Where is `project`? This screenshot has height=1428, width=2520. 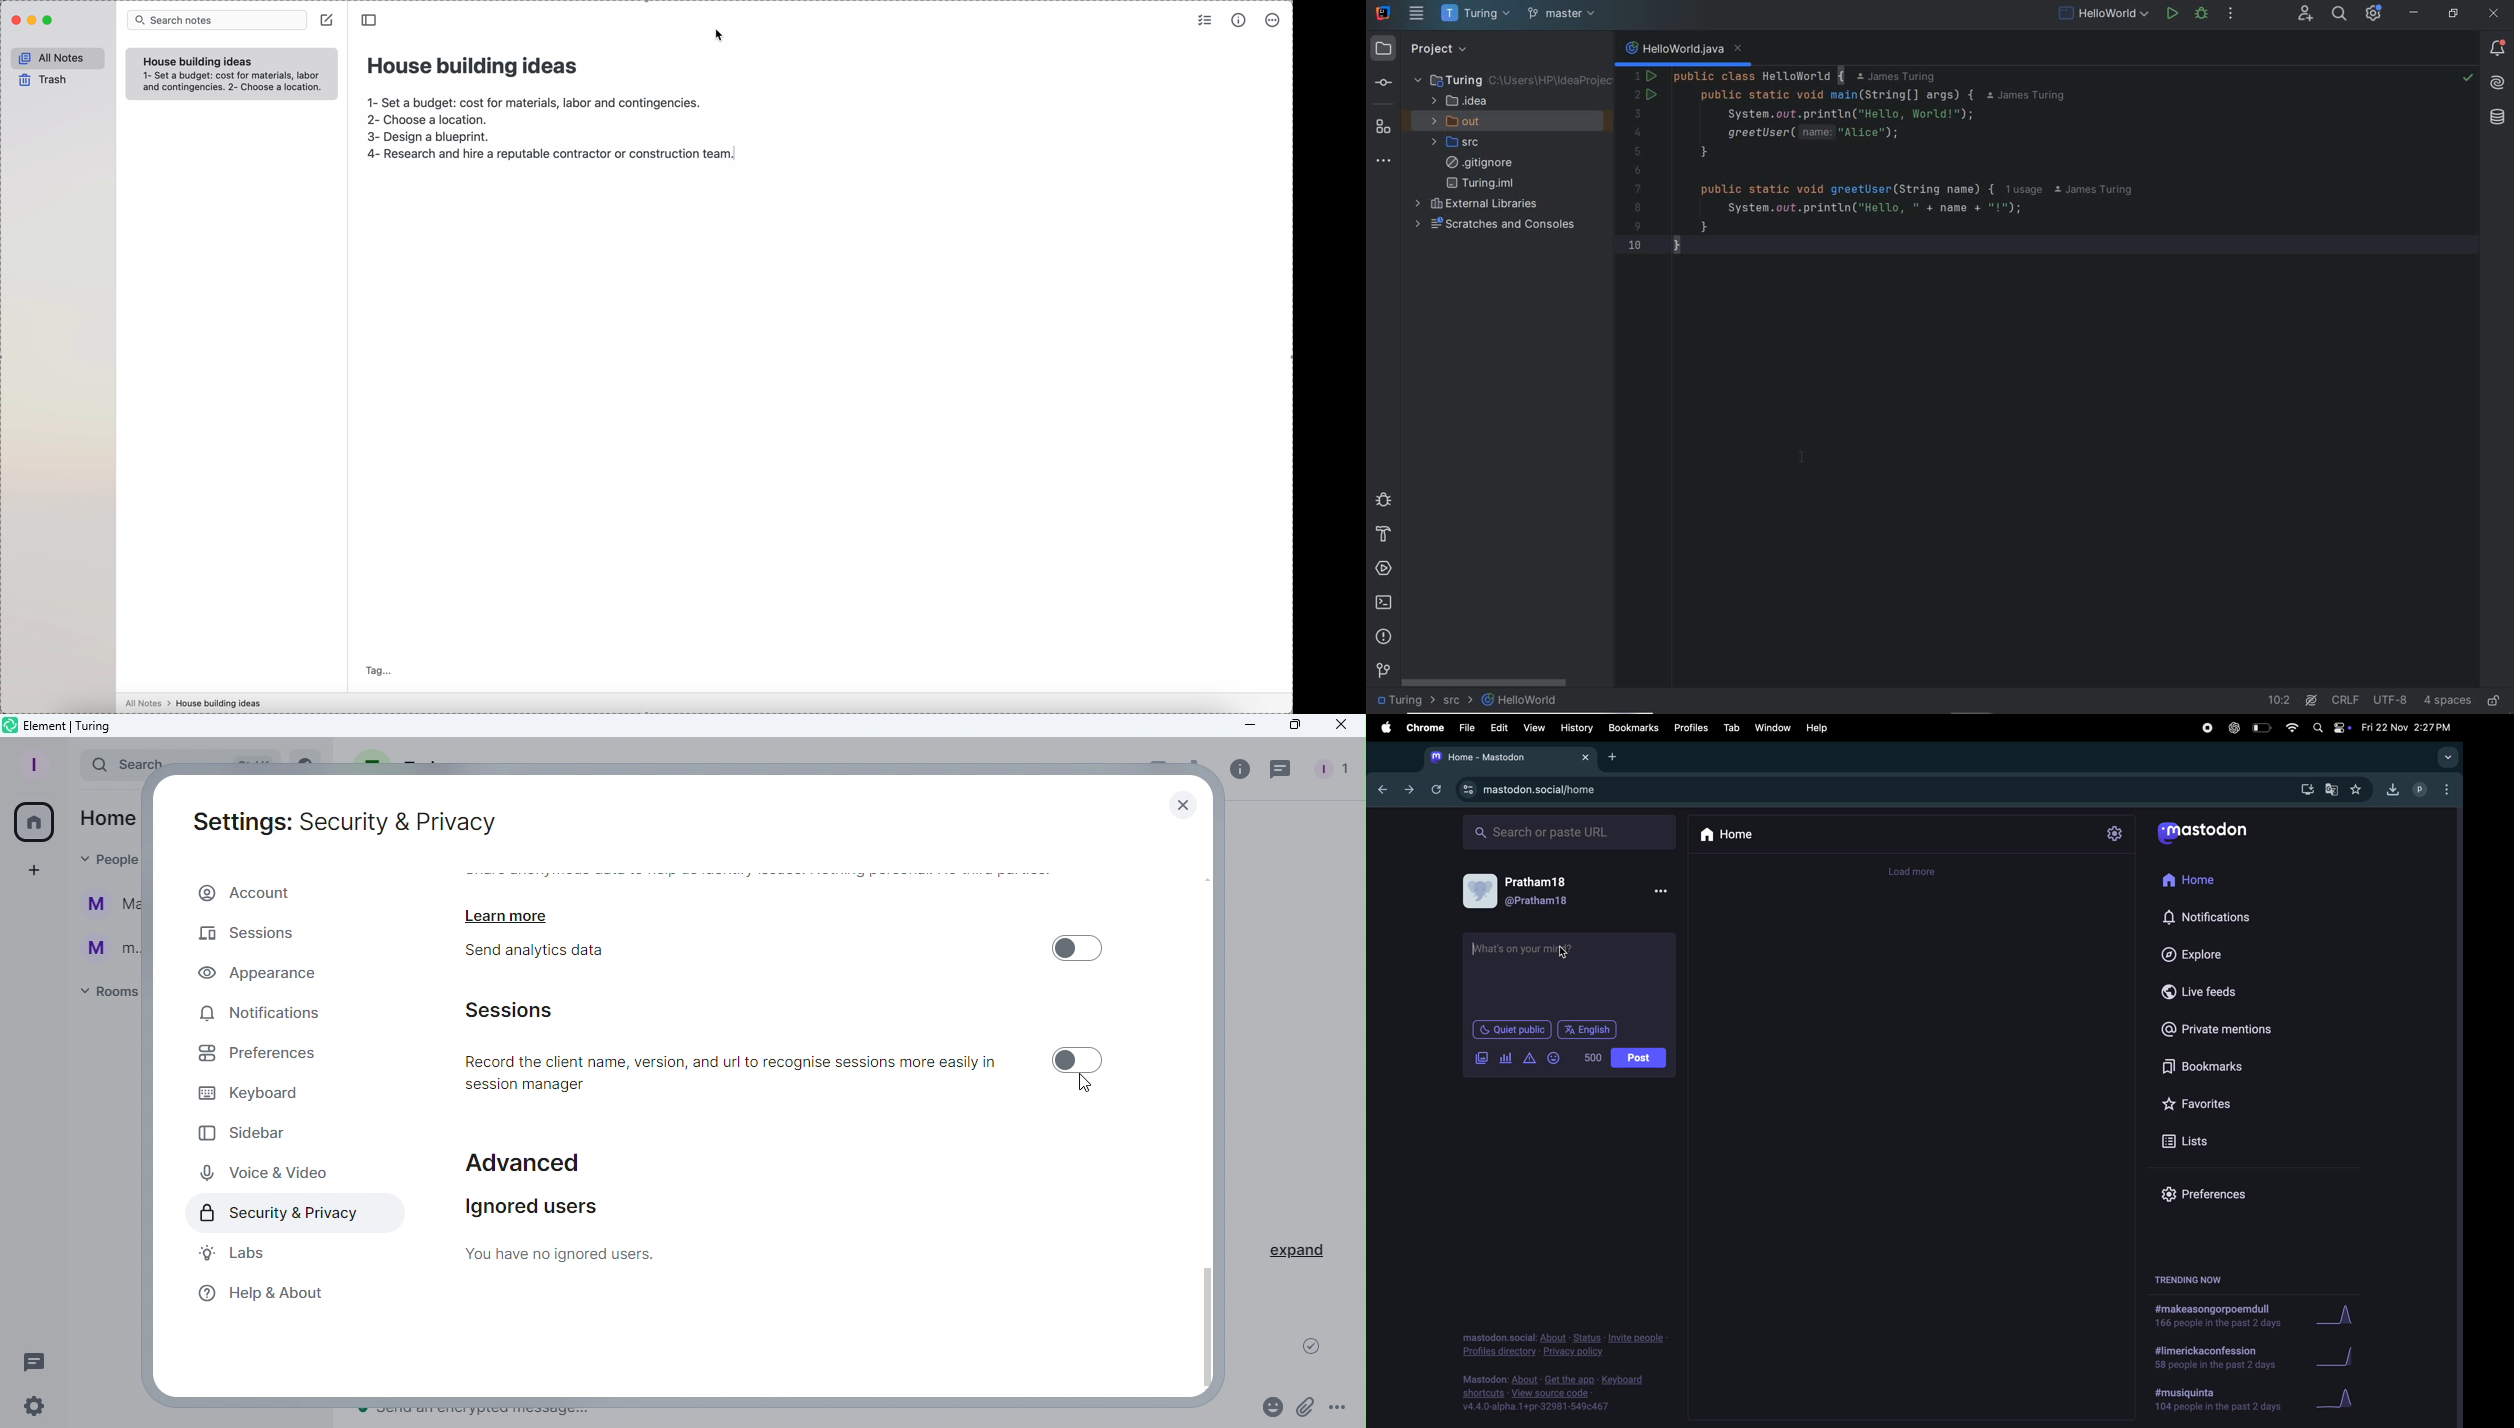
project is located at coordinates (1447, 48).